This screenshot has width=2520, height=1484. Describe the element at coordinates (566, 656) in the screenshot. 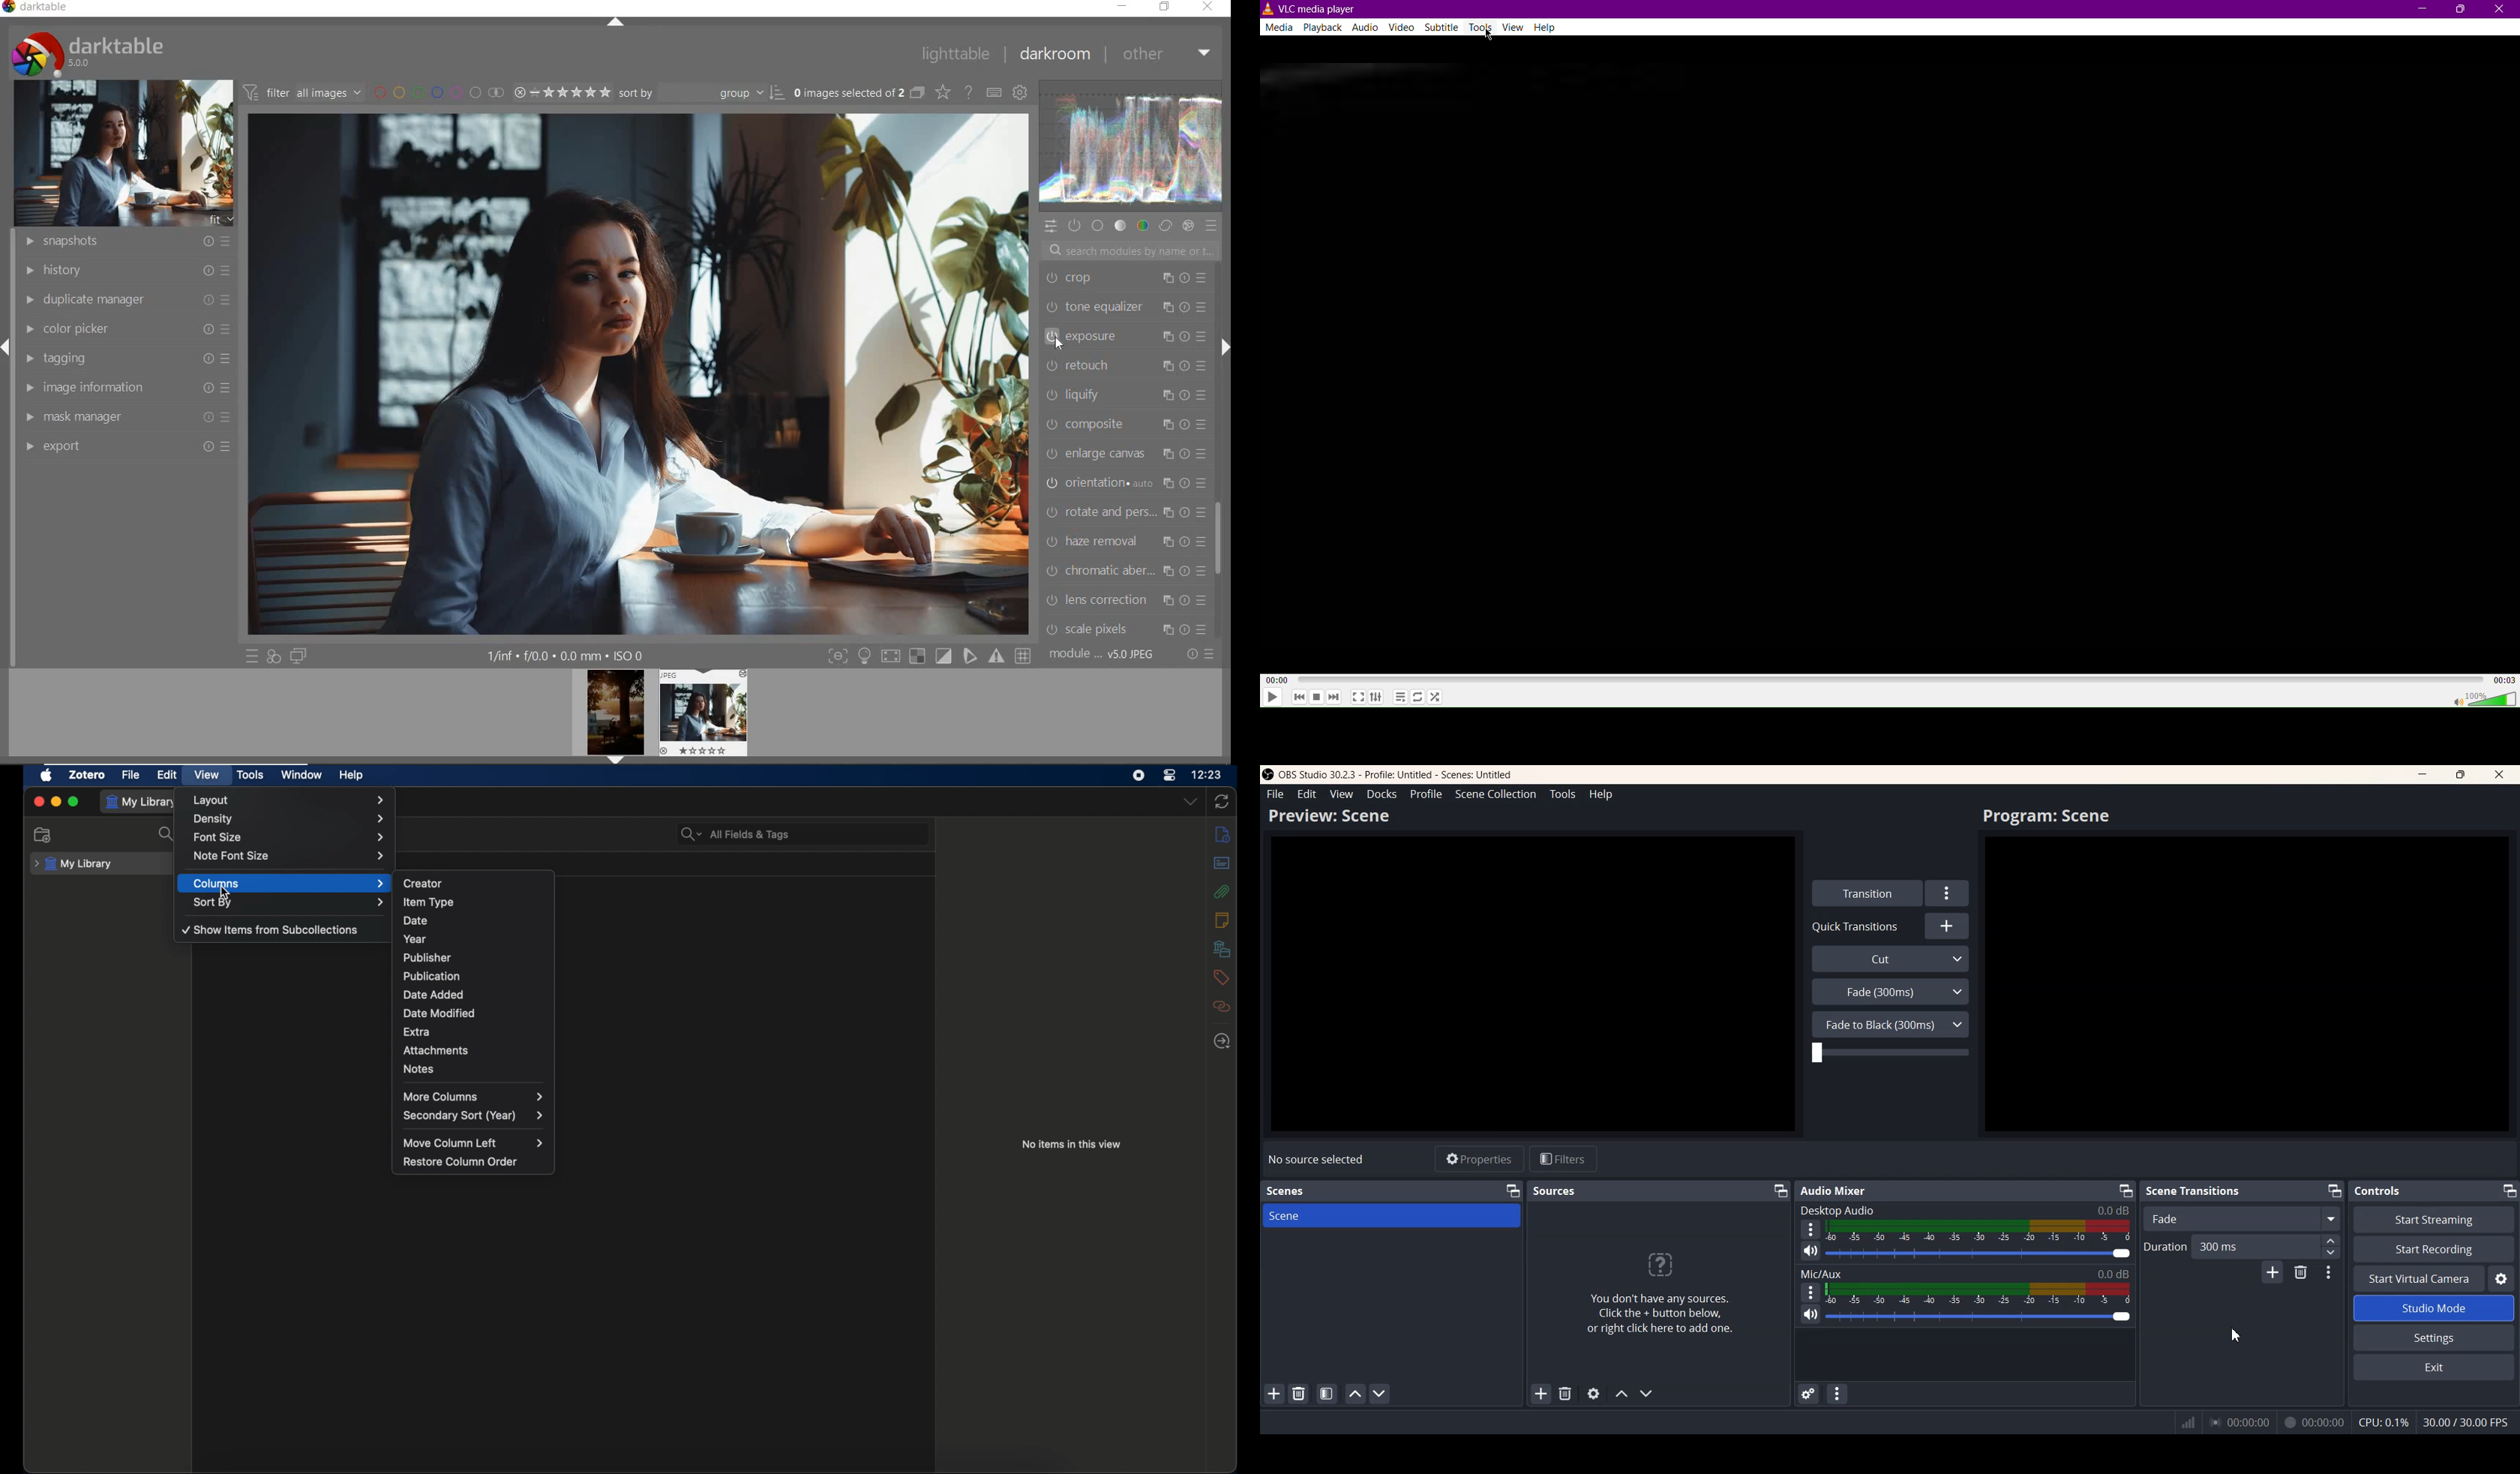

I see `OTHER INTERFACE DETAILS` at that location.